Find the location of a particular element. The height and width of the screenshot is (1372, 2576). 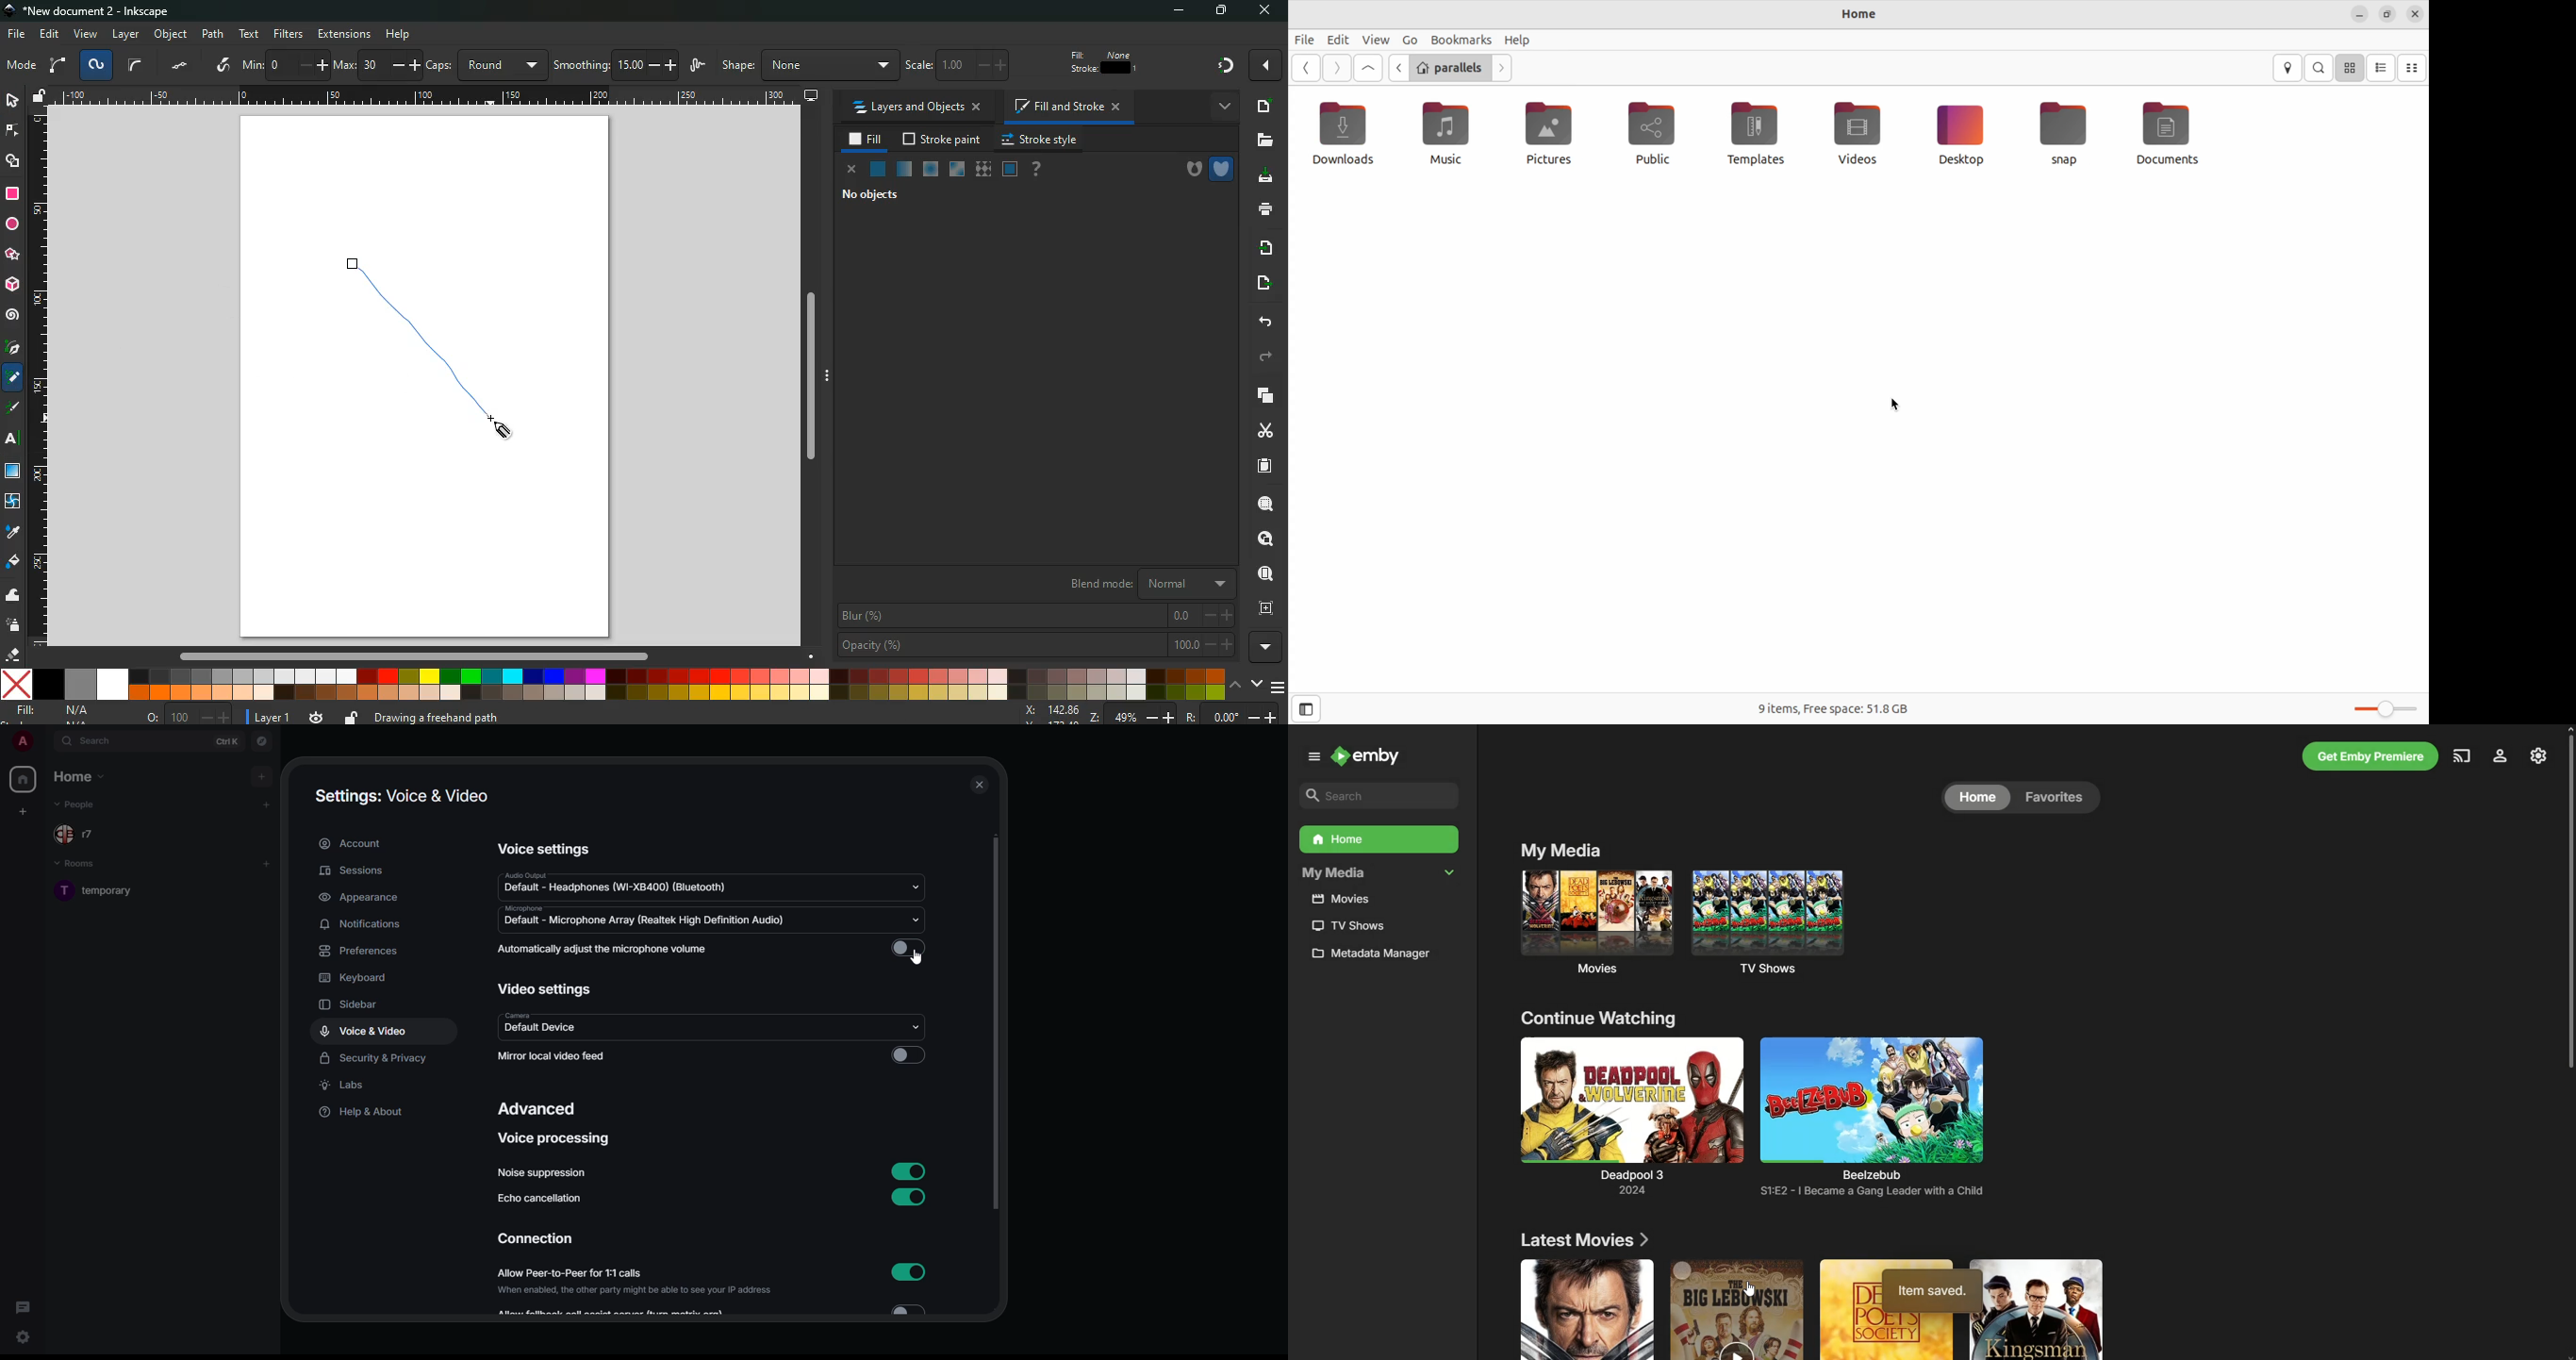

inkscape is located at coordinates (100, 10).